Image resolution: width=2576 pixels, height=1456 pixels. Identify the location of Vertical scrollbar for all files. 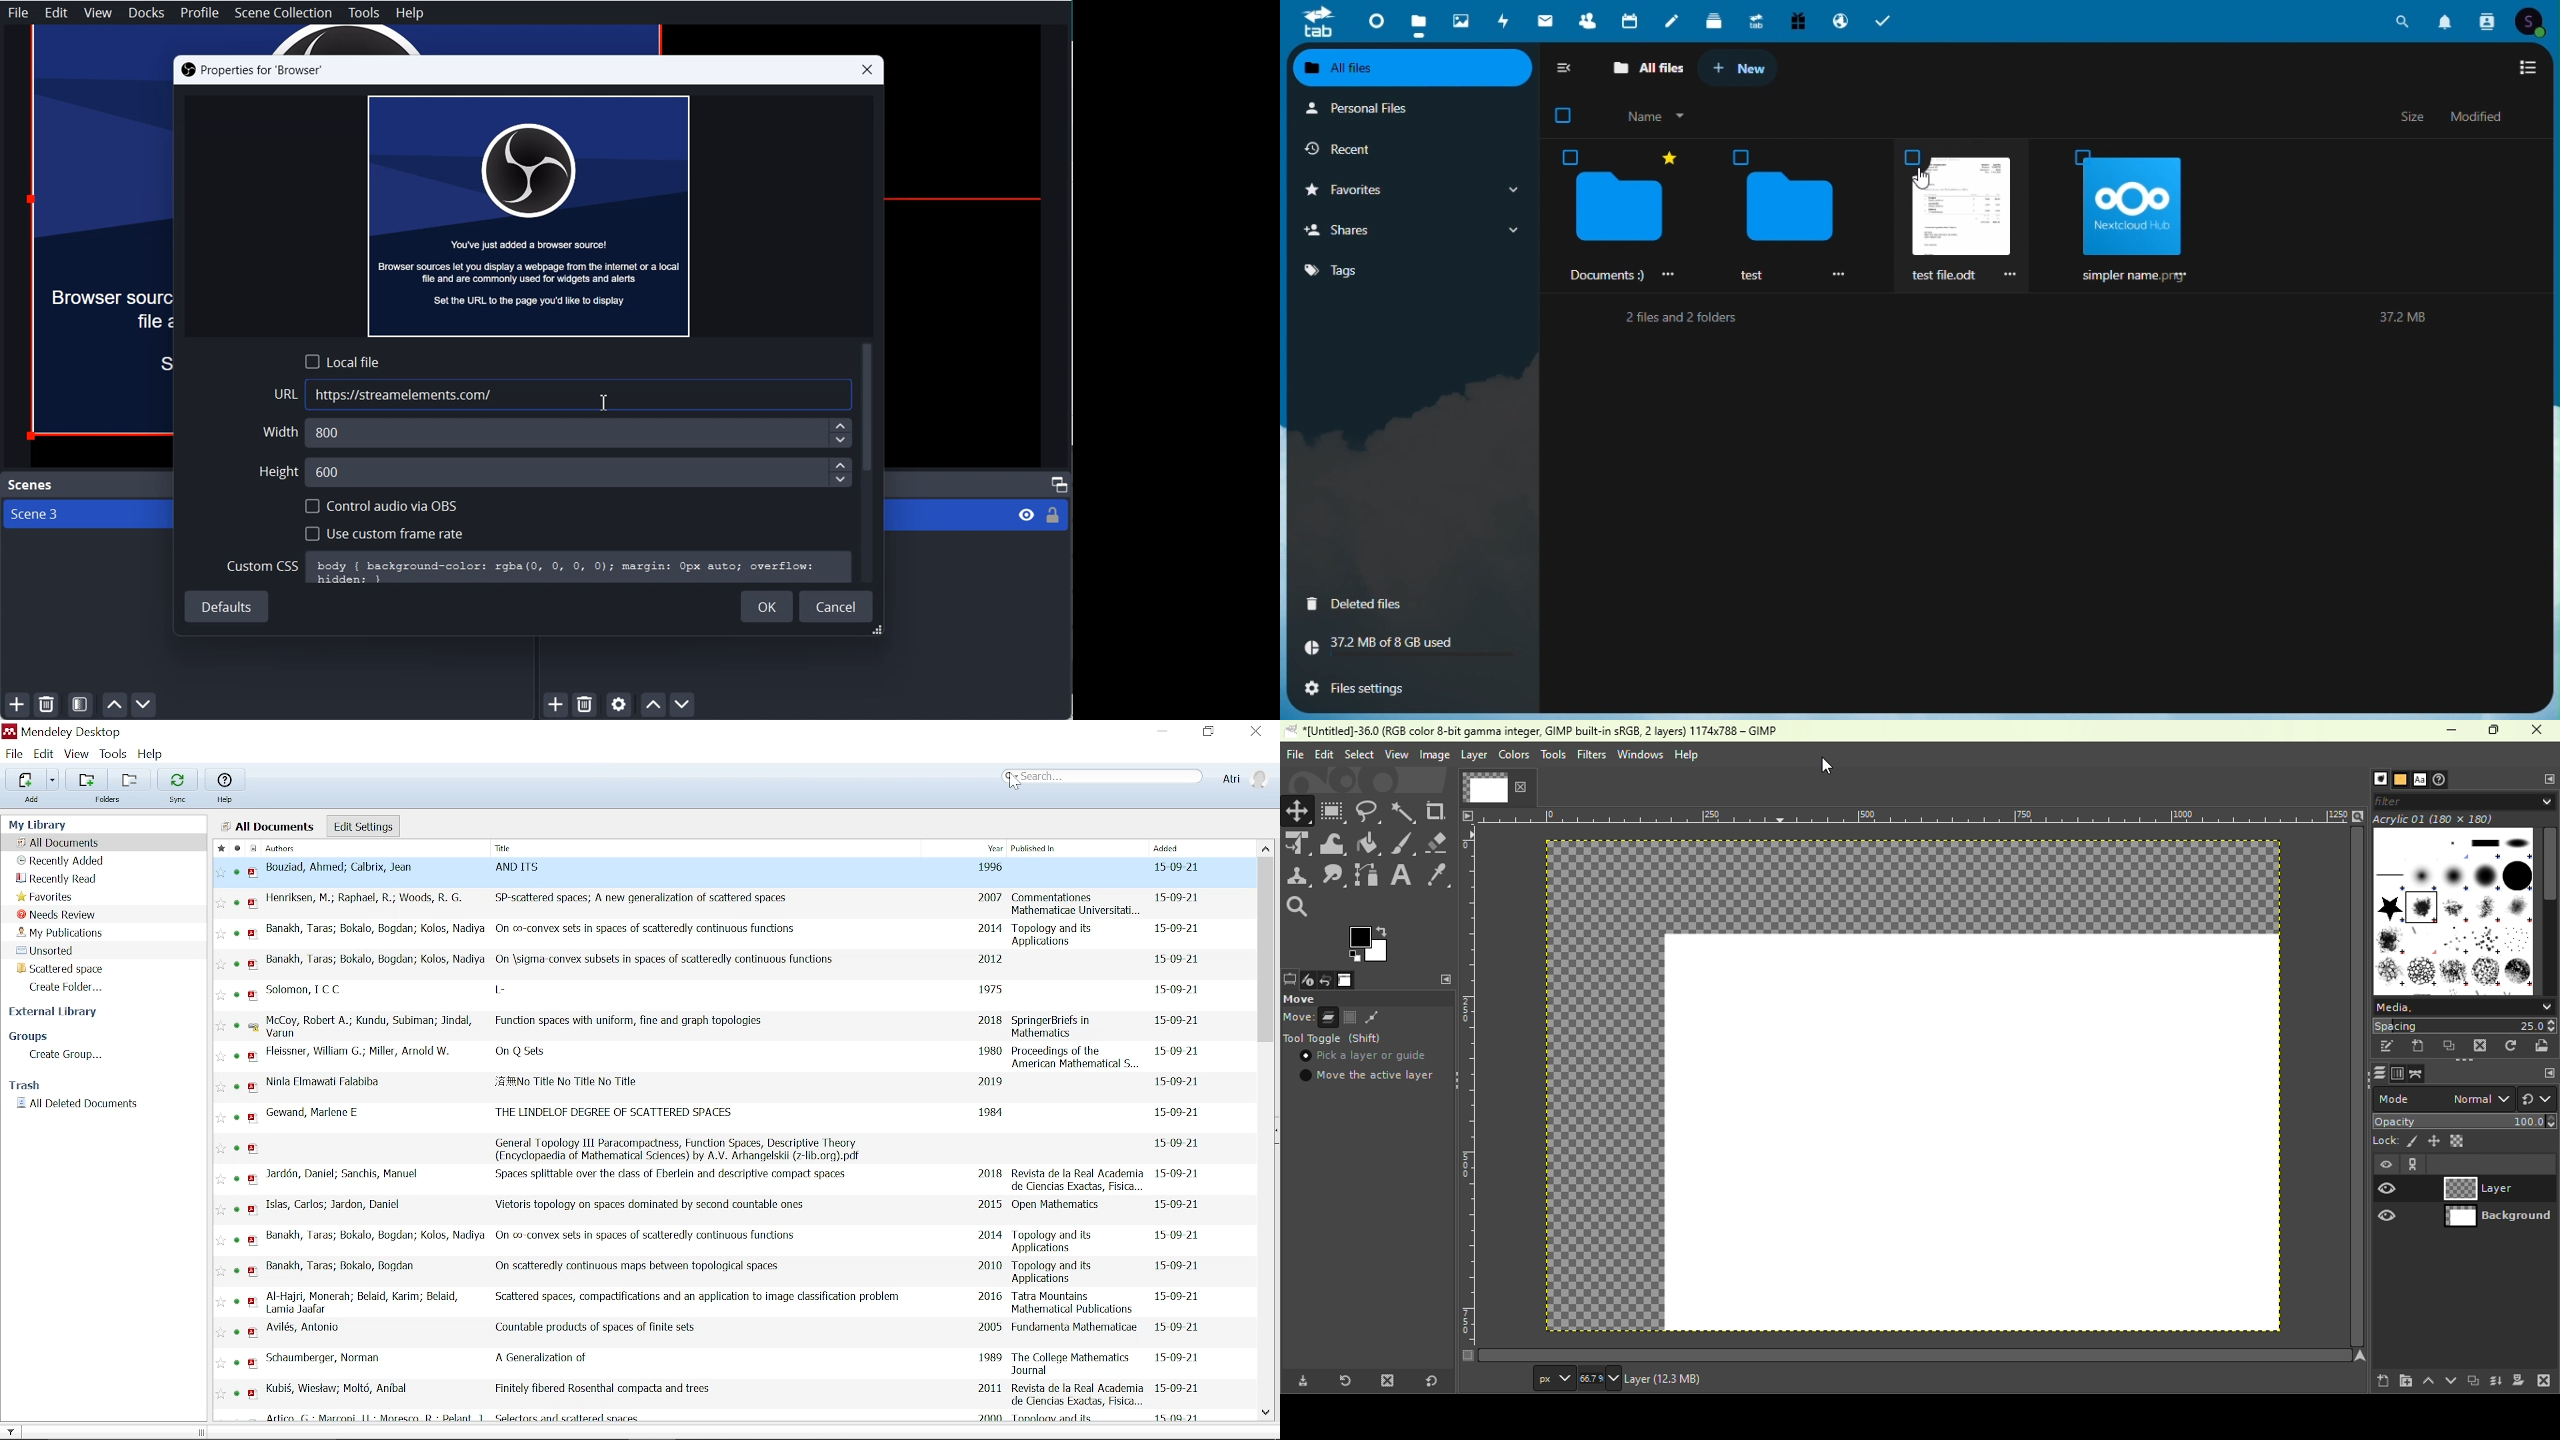
(1266, 950).